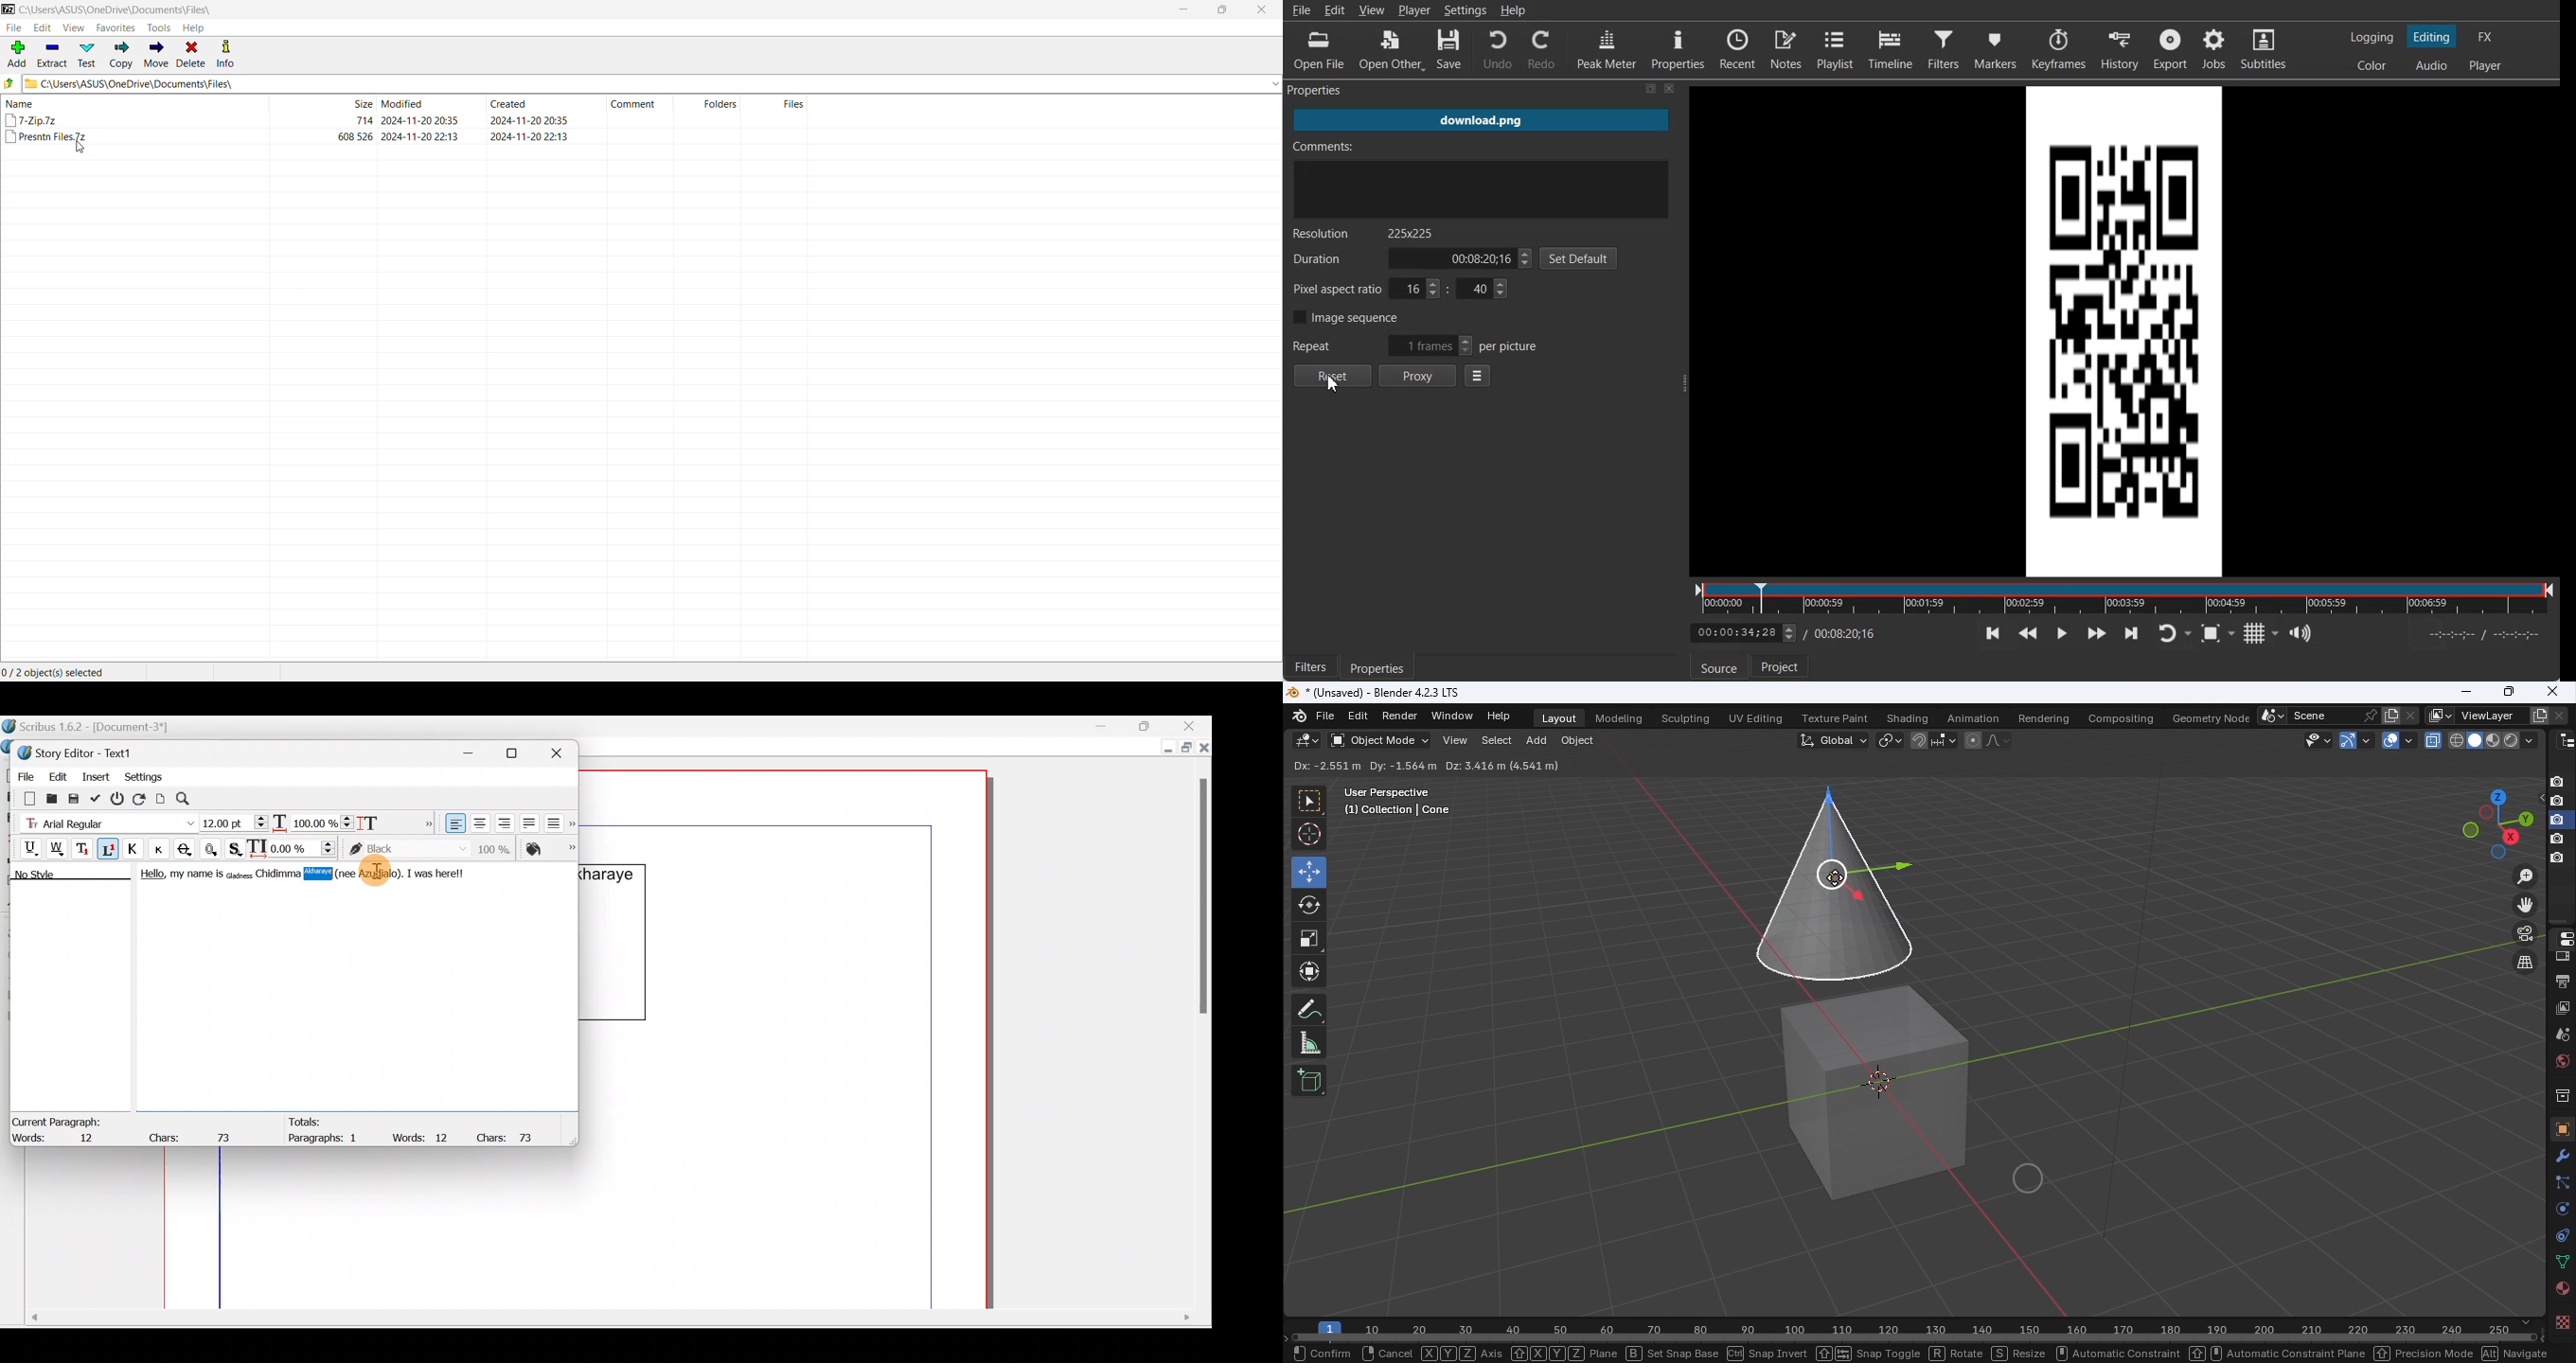 Image resolution: width=2576 pixels, height=1372 pixels. I want to click on Words: 12, so click(60, 1139).